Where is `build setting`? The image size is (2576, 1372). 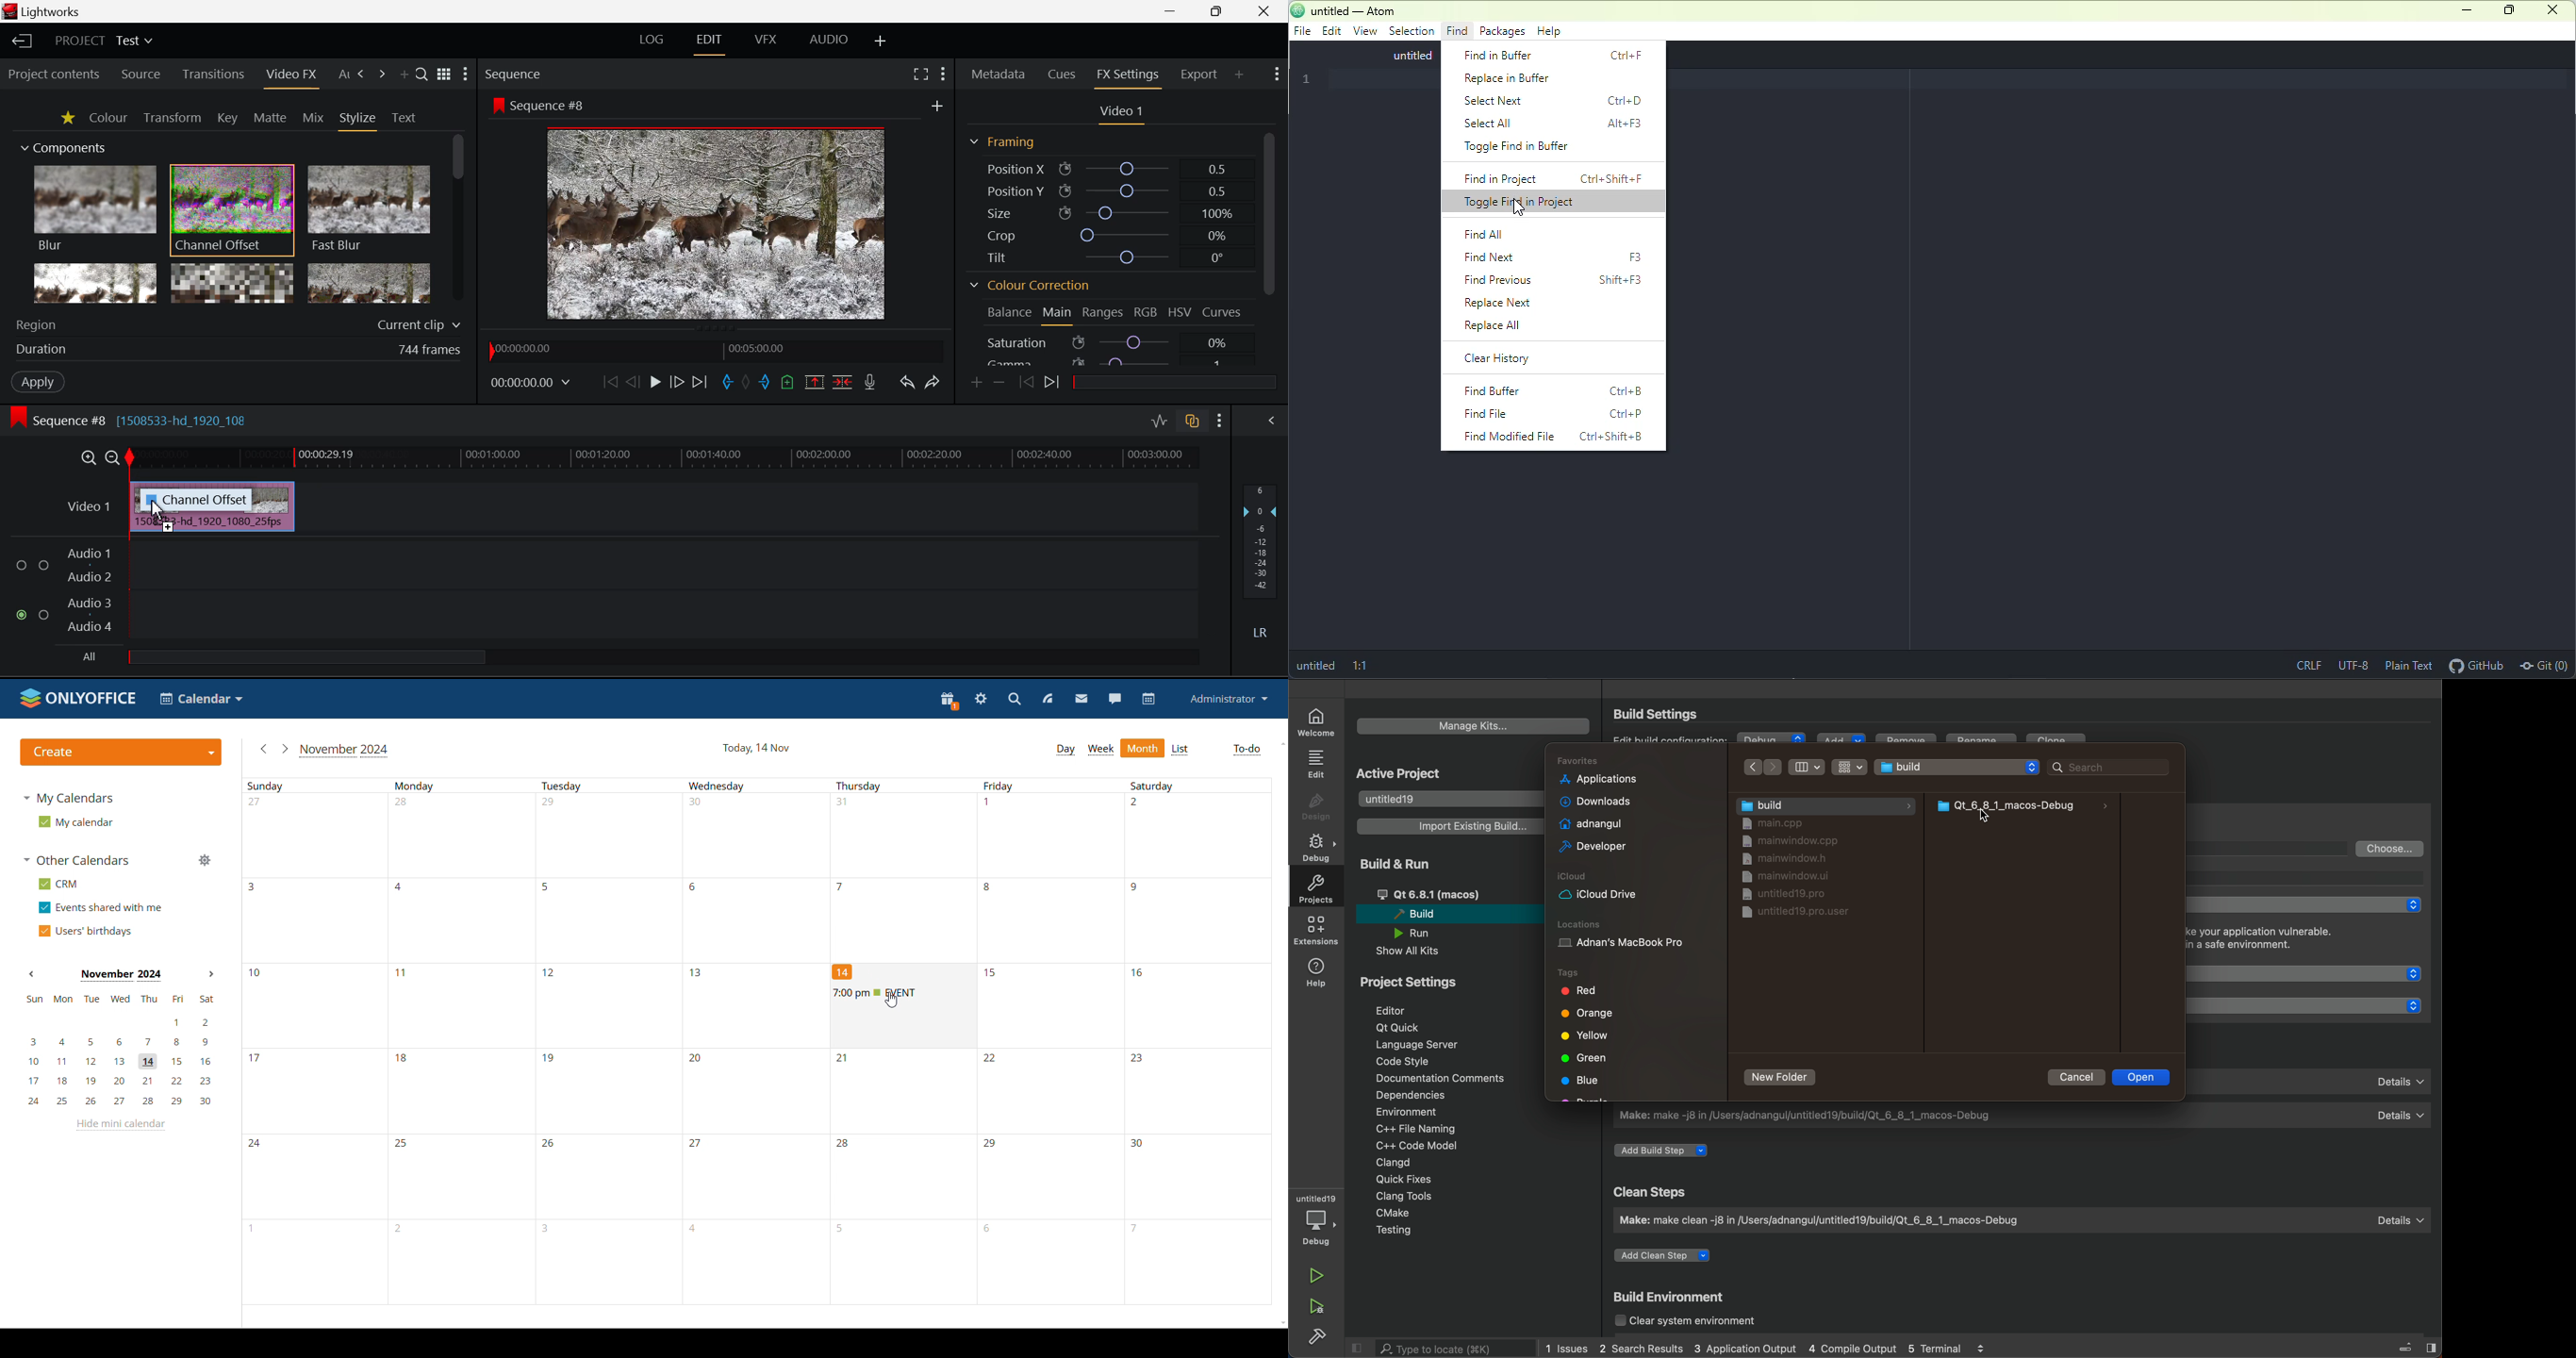 build setting is located at coordinates (1660, 714).